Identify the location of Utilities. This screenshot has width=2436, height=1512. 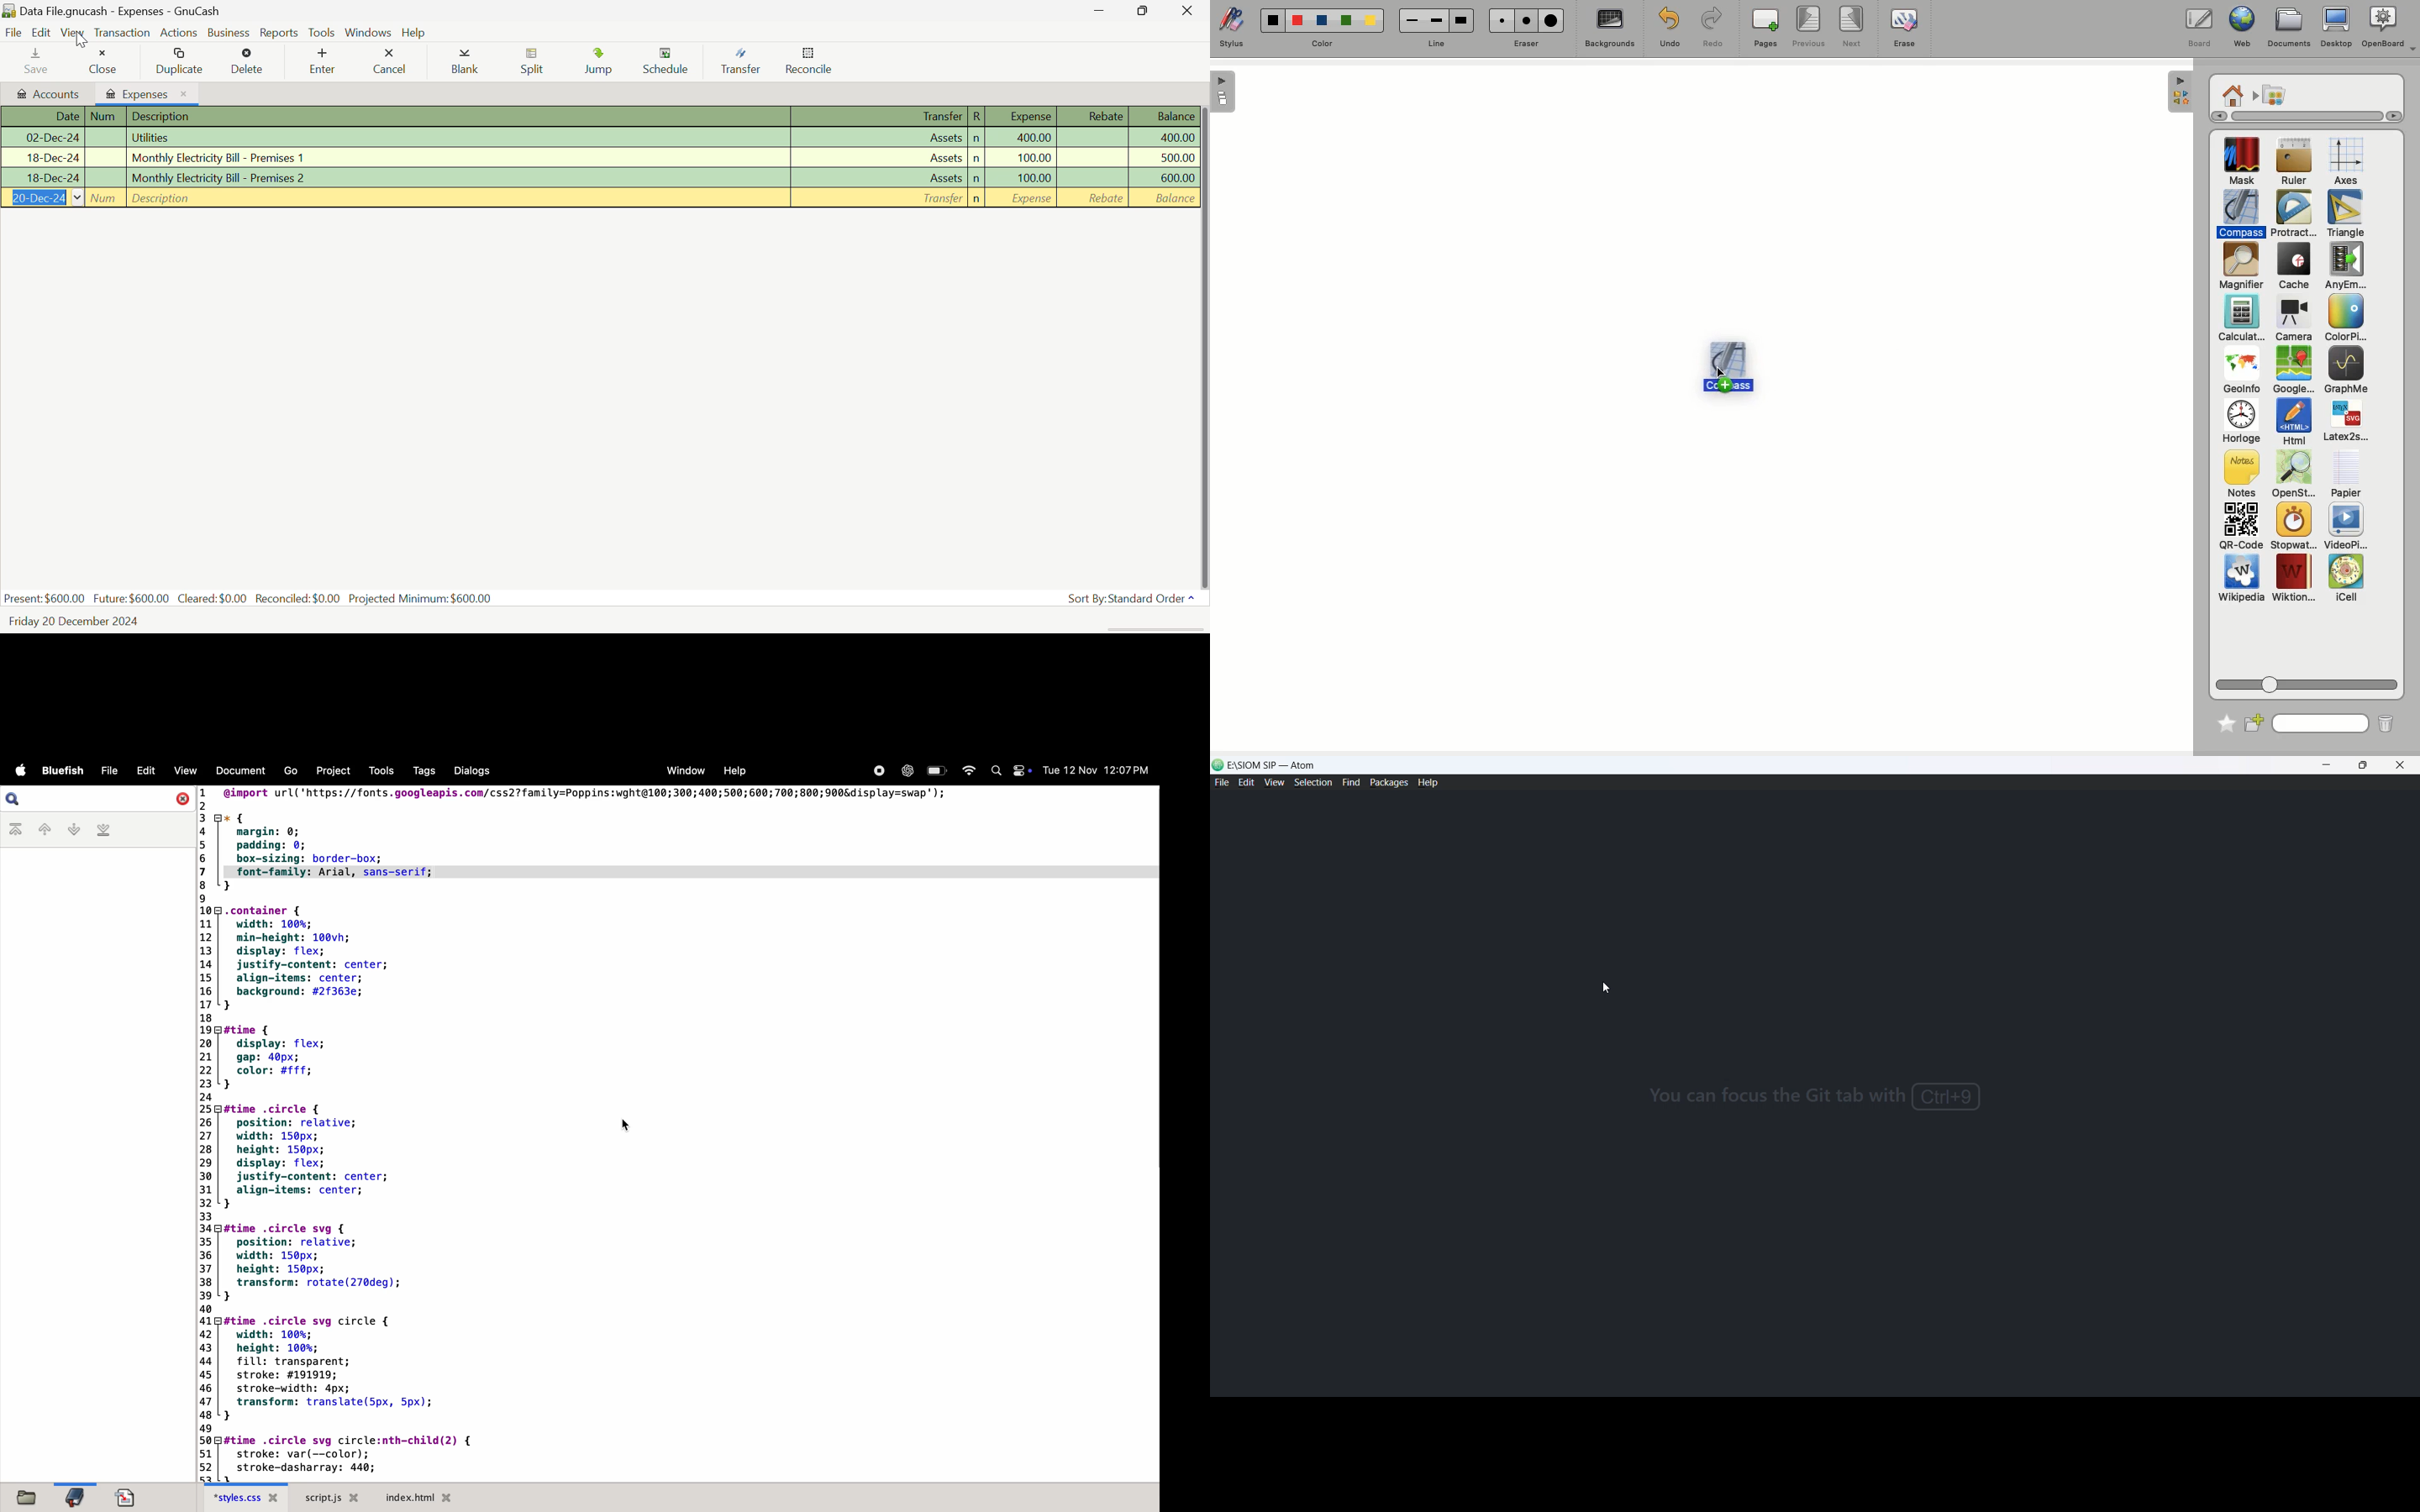
(458, 137).